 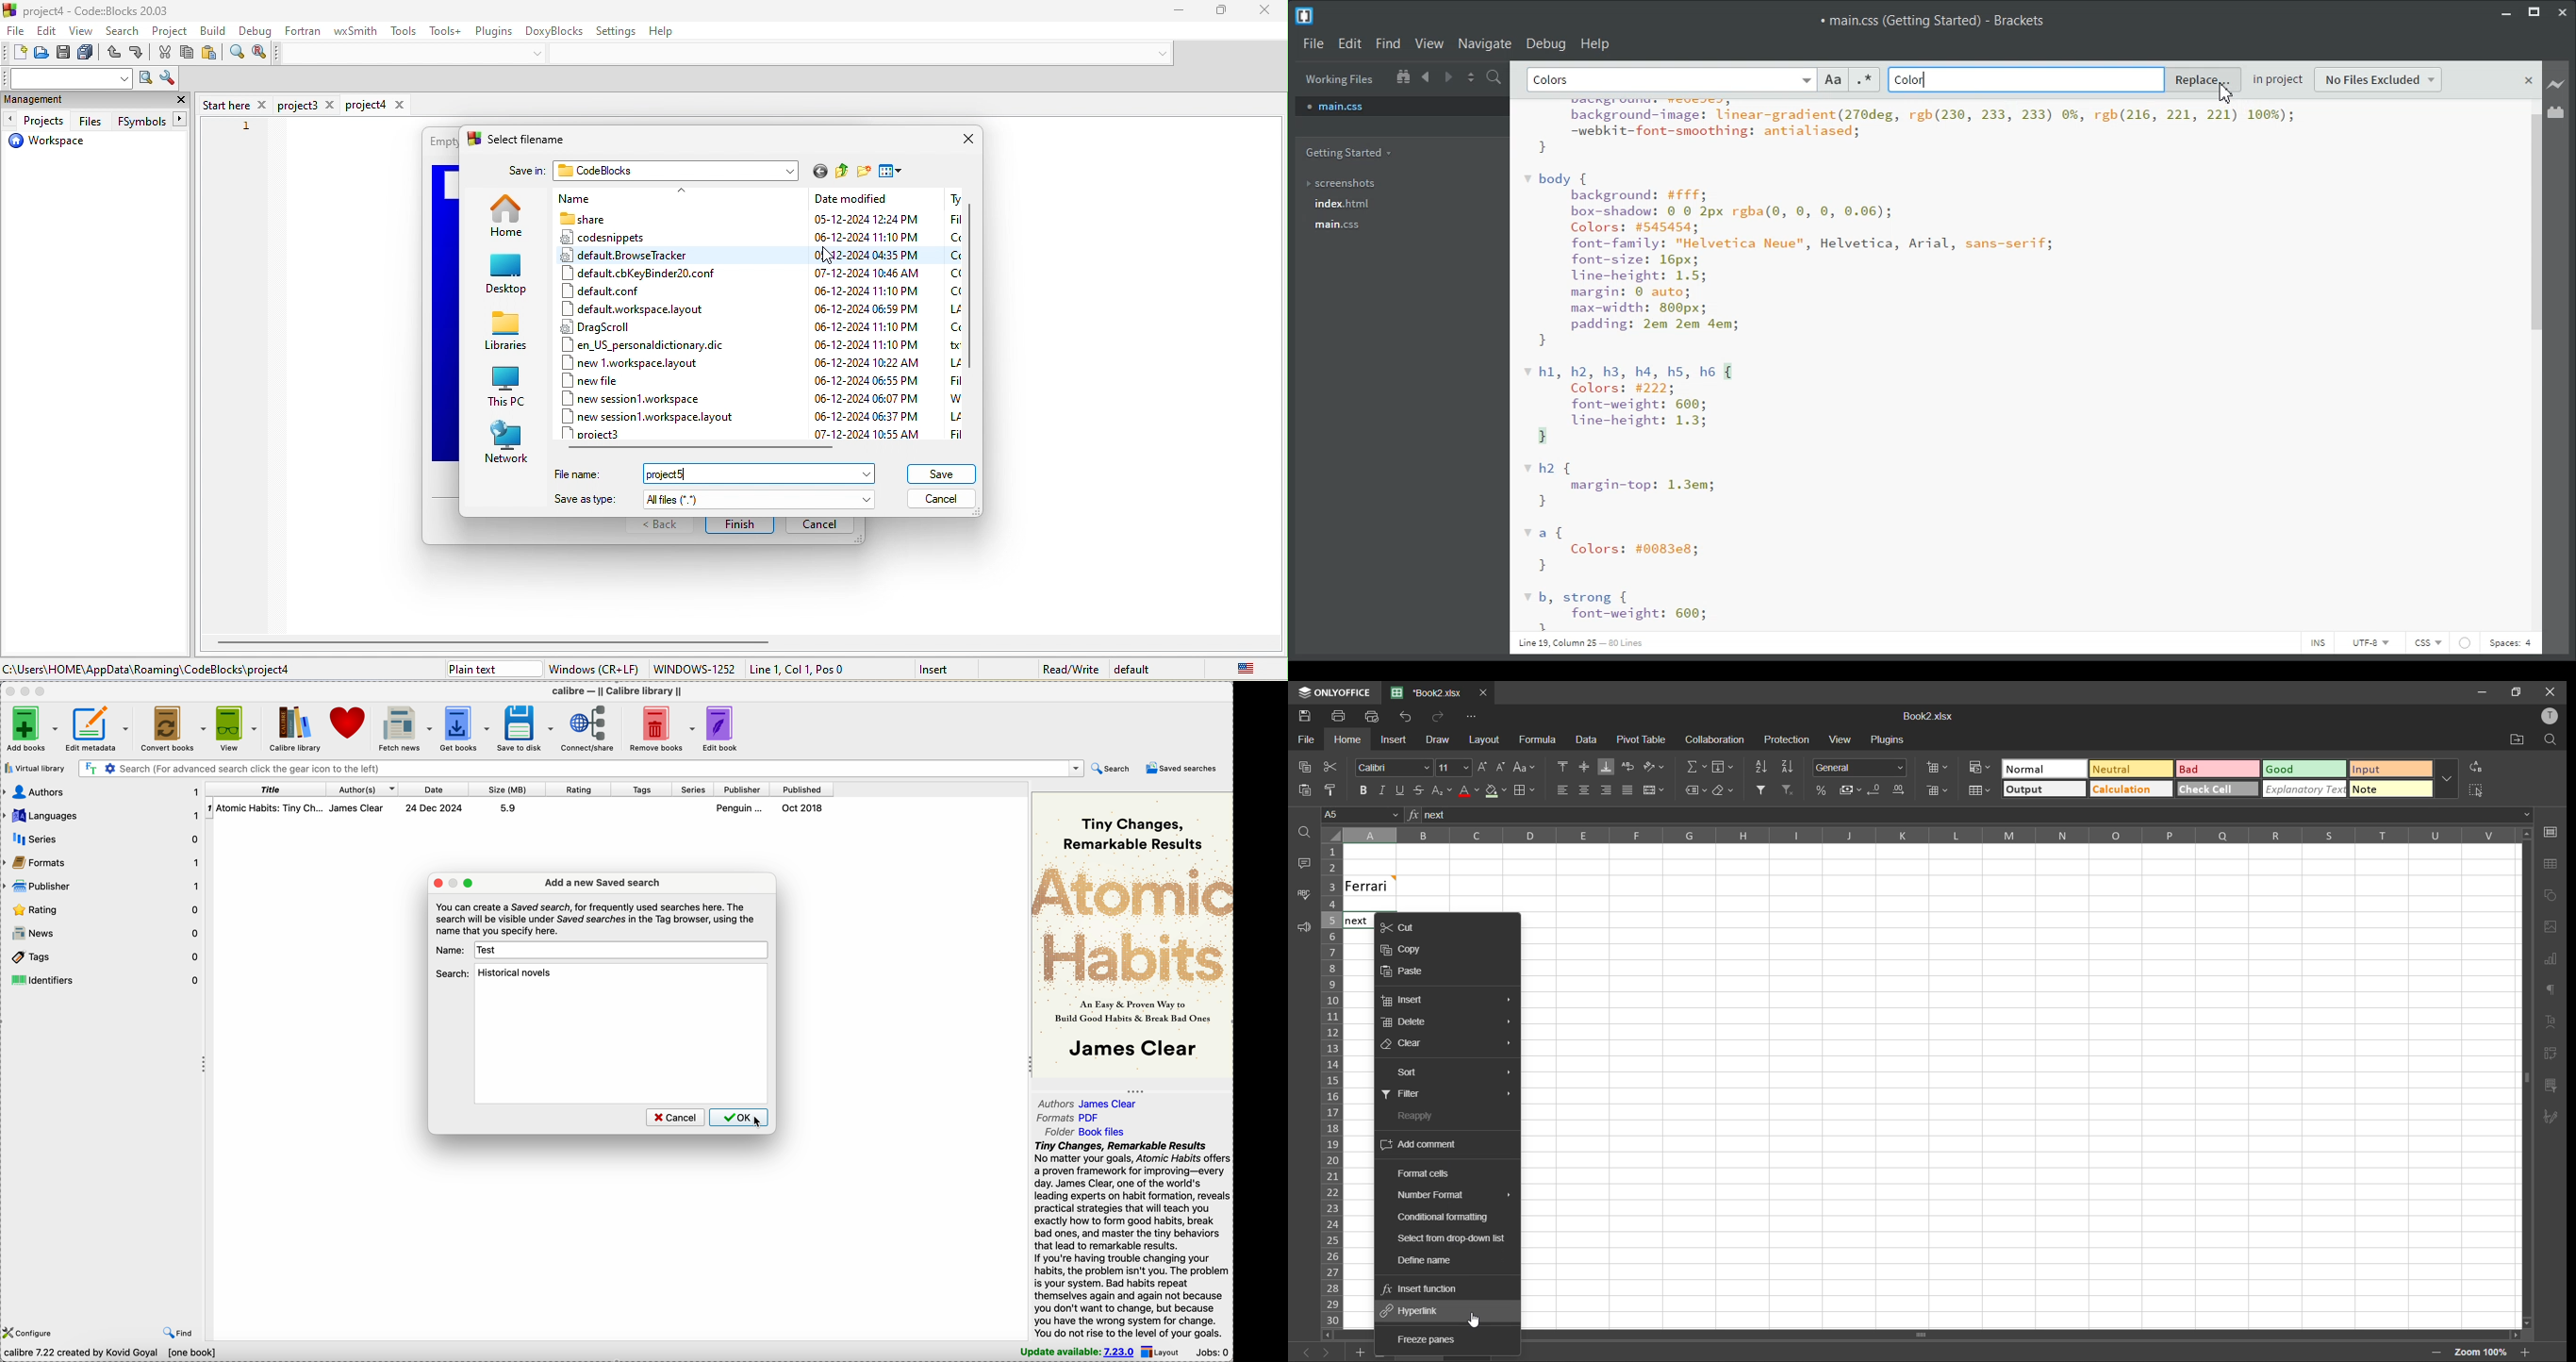 I want to click on wrap text, so click(x=1630, y=766).